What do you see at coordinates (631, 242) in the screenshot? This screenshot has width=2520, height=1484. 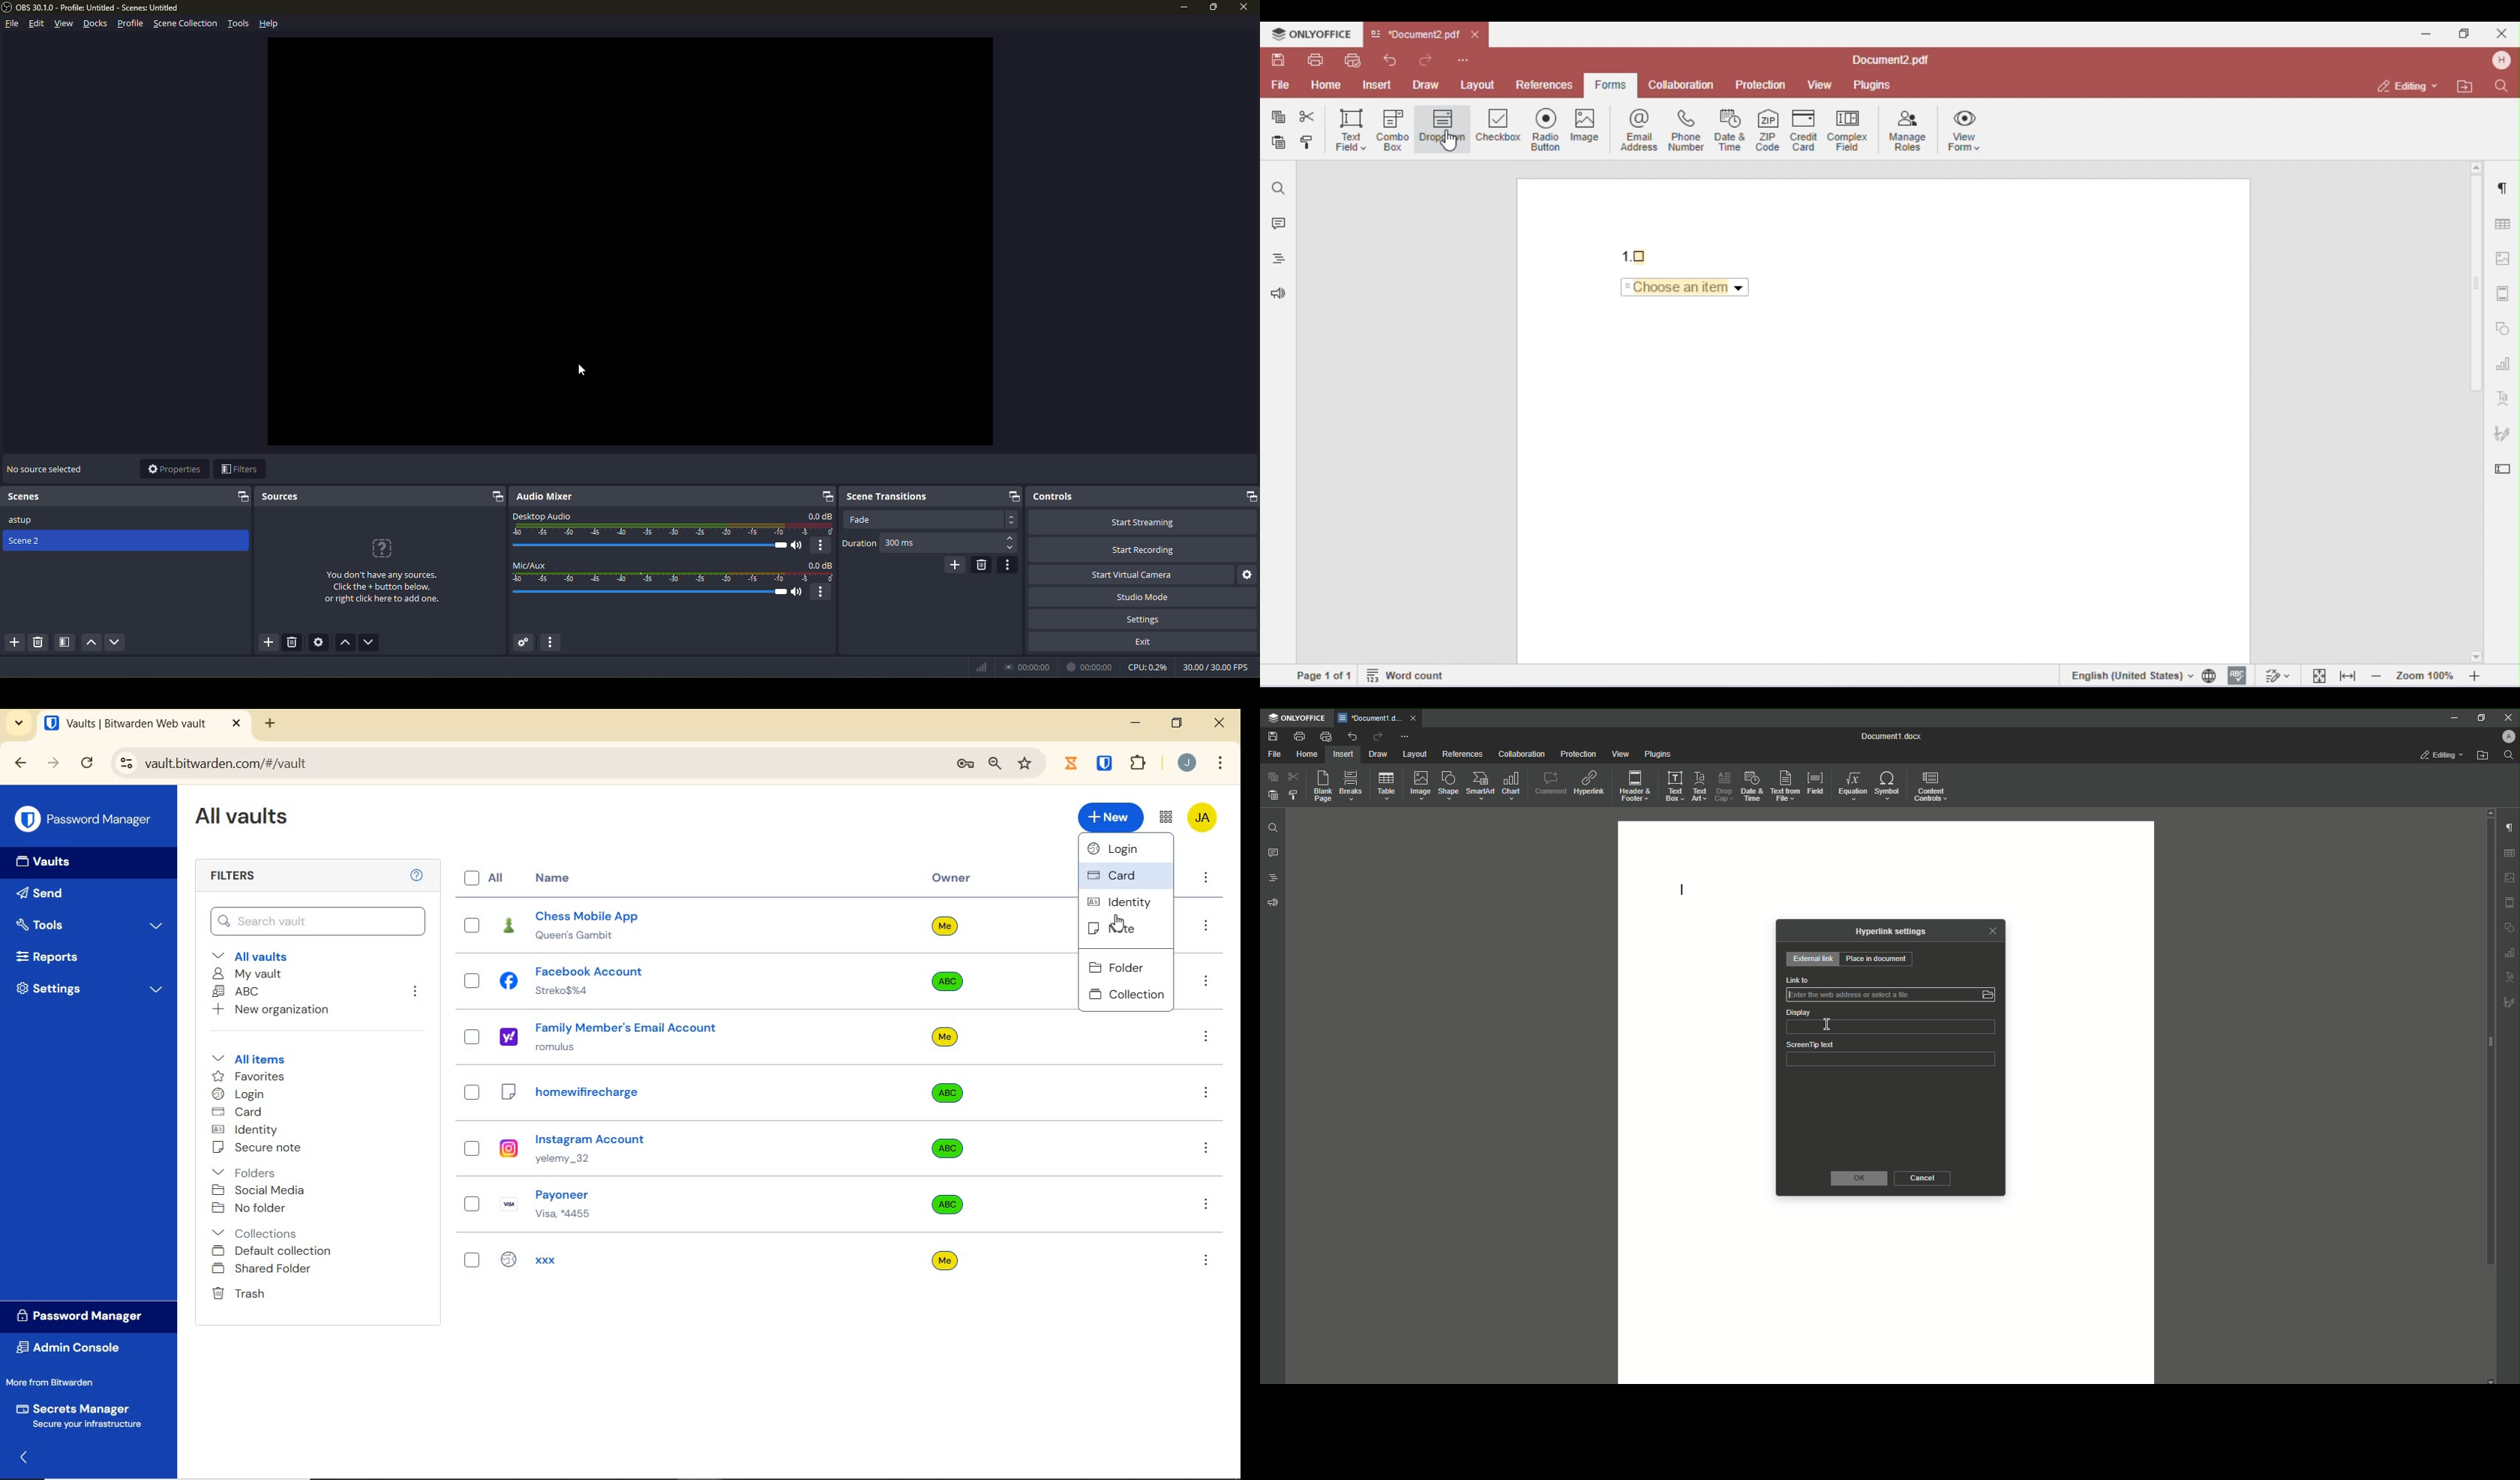 I see `workspace` at bounding box center [631, 242].